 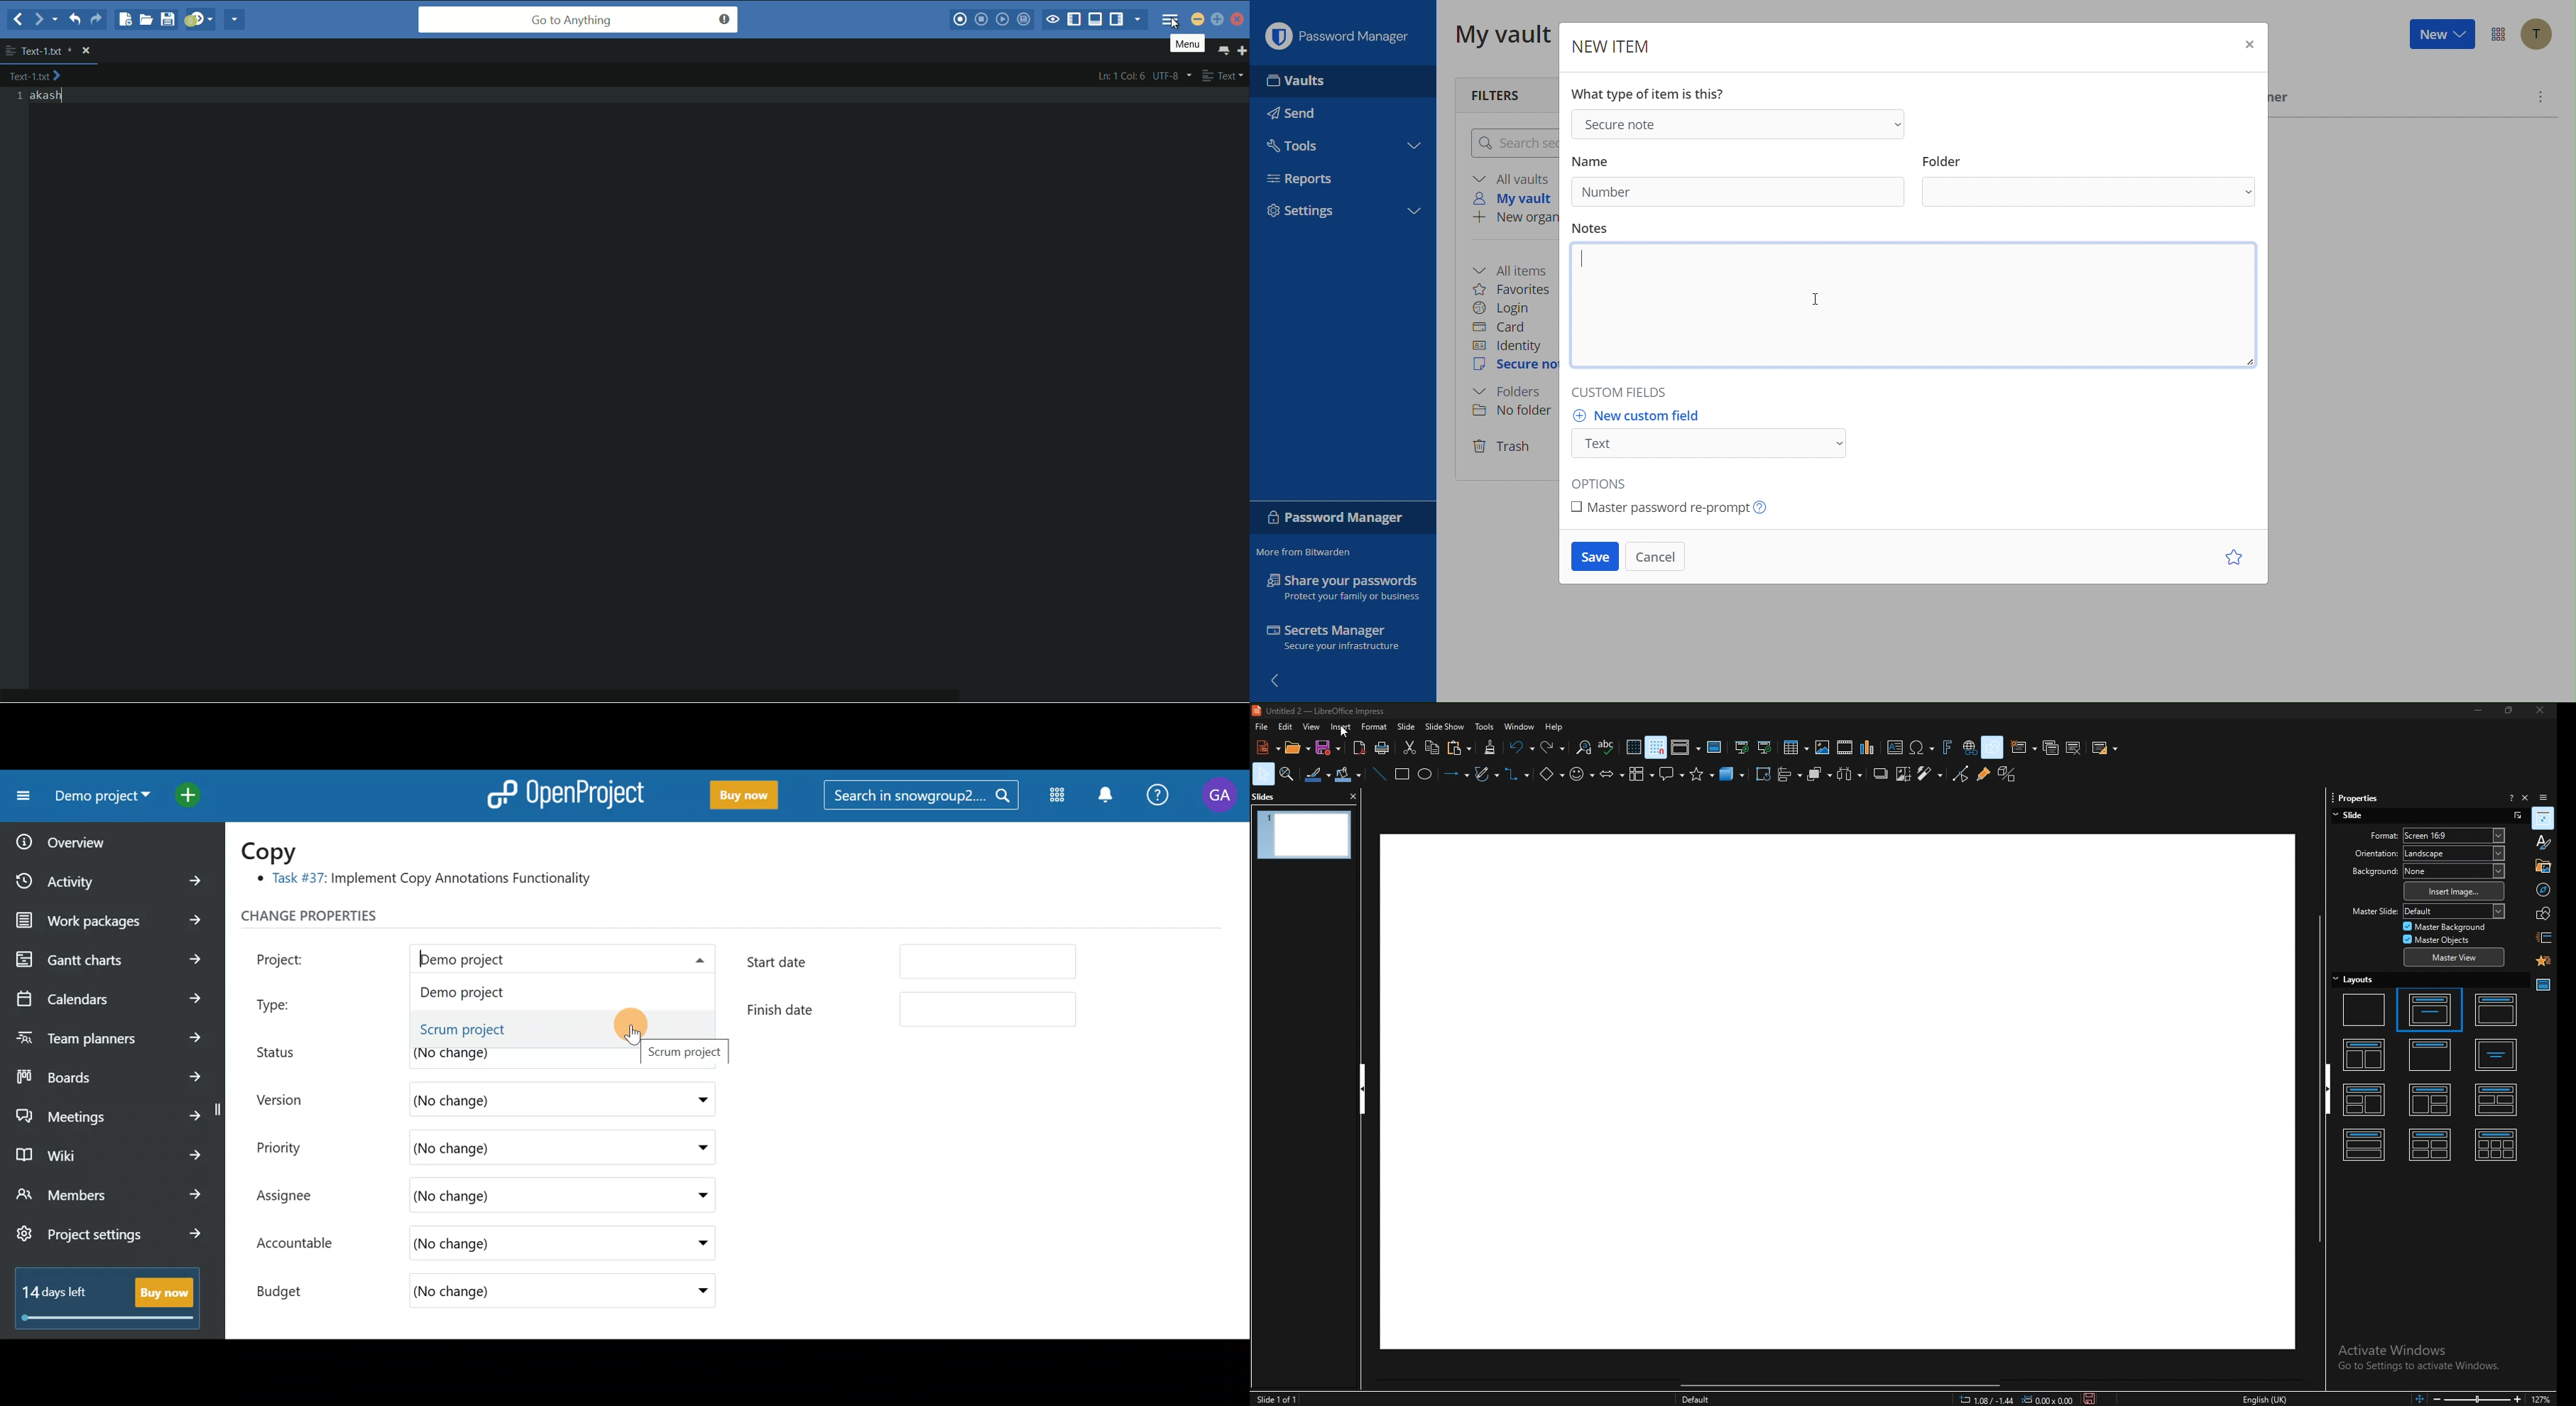 What do you see at coordinates (2312, 1077) in the screenshot?
I see `vertical scroll bar` at bounding box center [2312, 1077].